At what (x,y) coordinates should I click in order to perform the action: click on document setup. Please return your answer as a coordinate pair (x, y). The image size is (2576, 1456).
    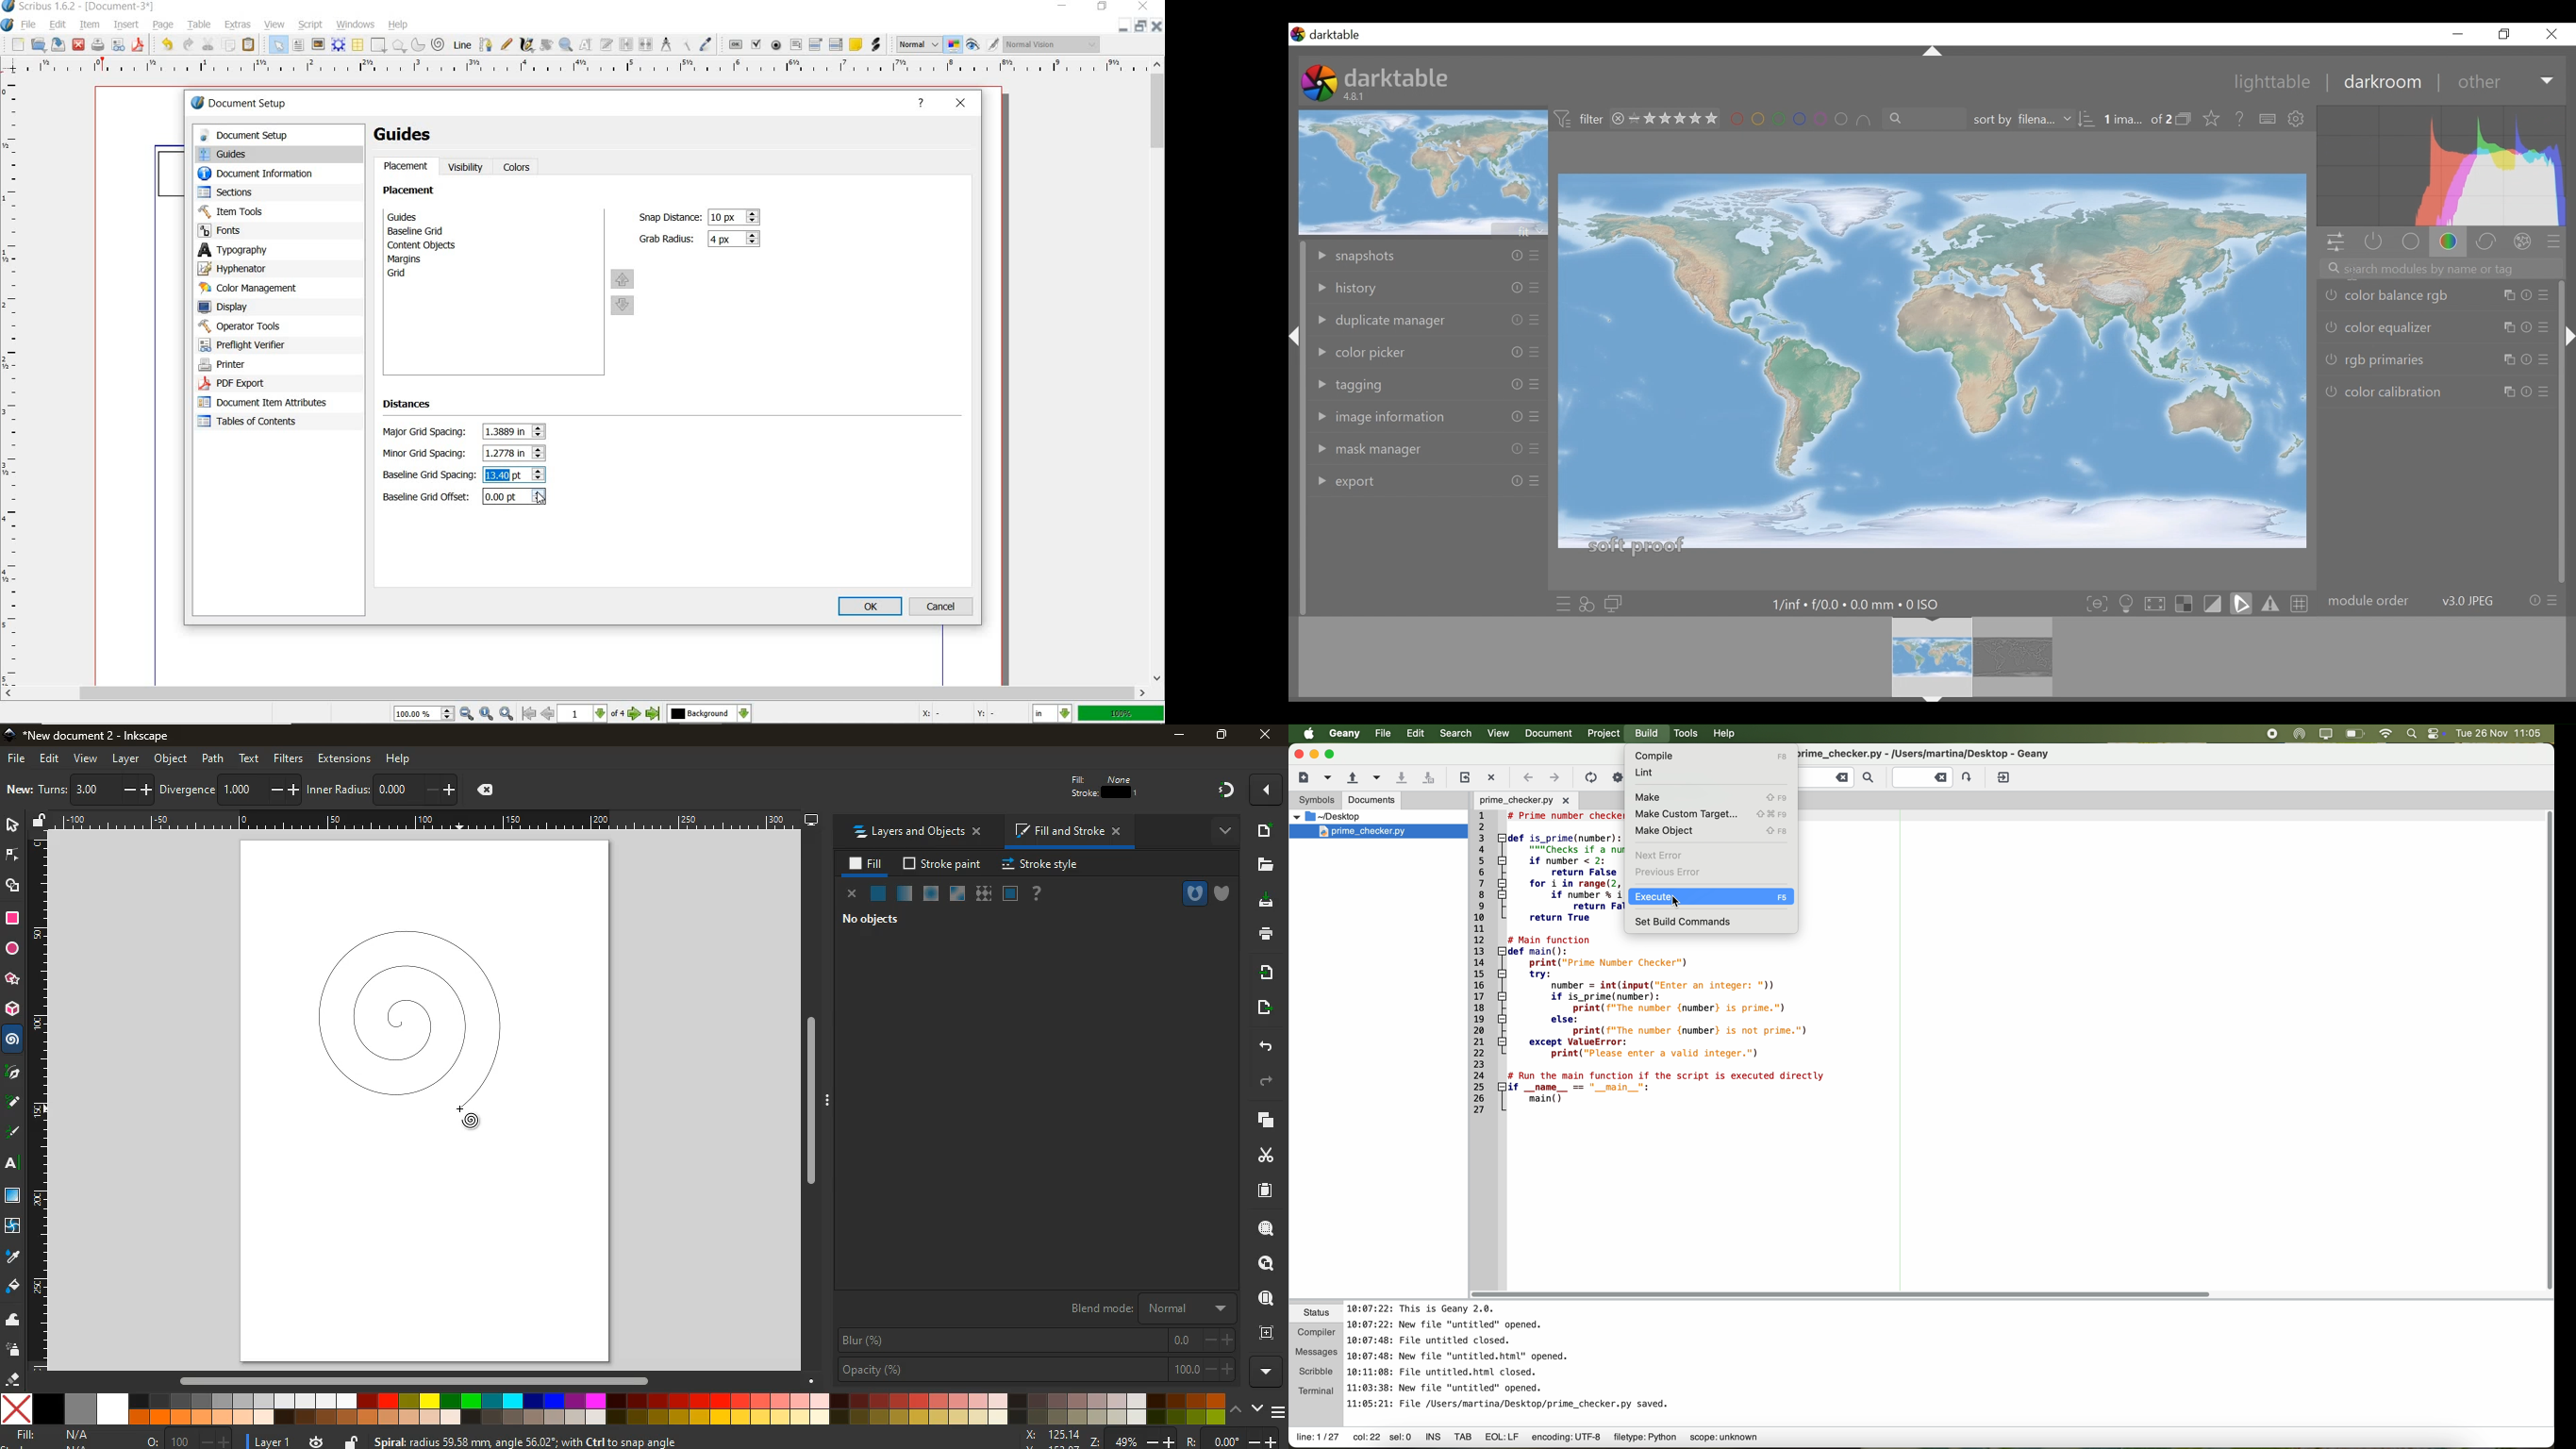
    Looking at the image, I should click on (277, 135).